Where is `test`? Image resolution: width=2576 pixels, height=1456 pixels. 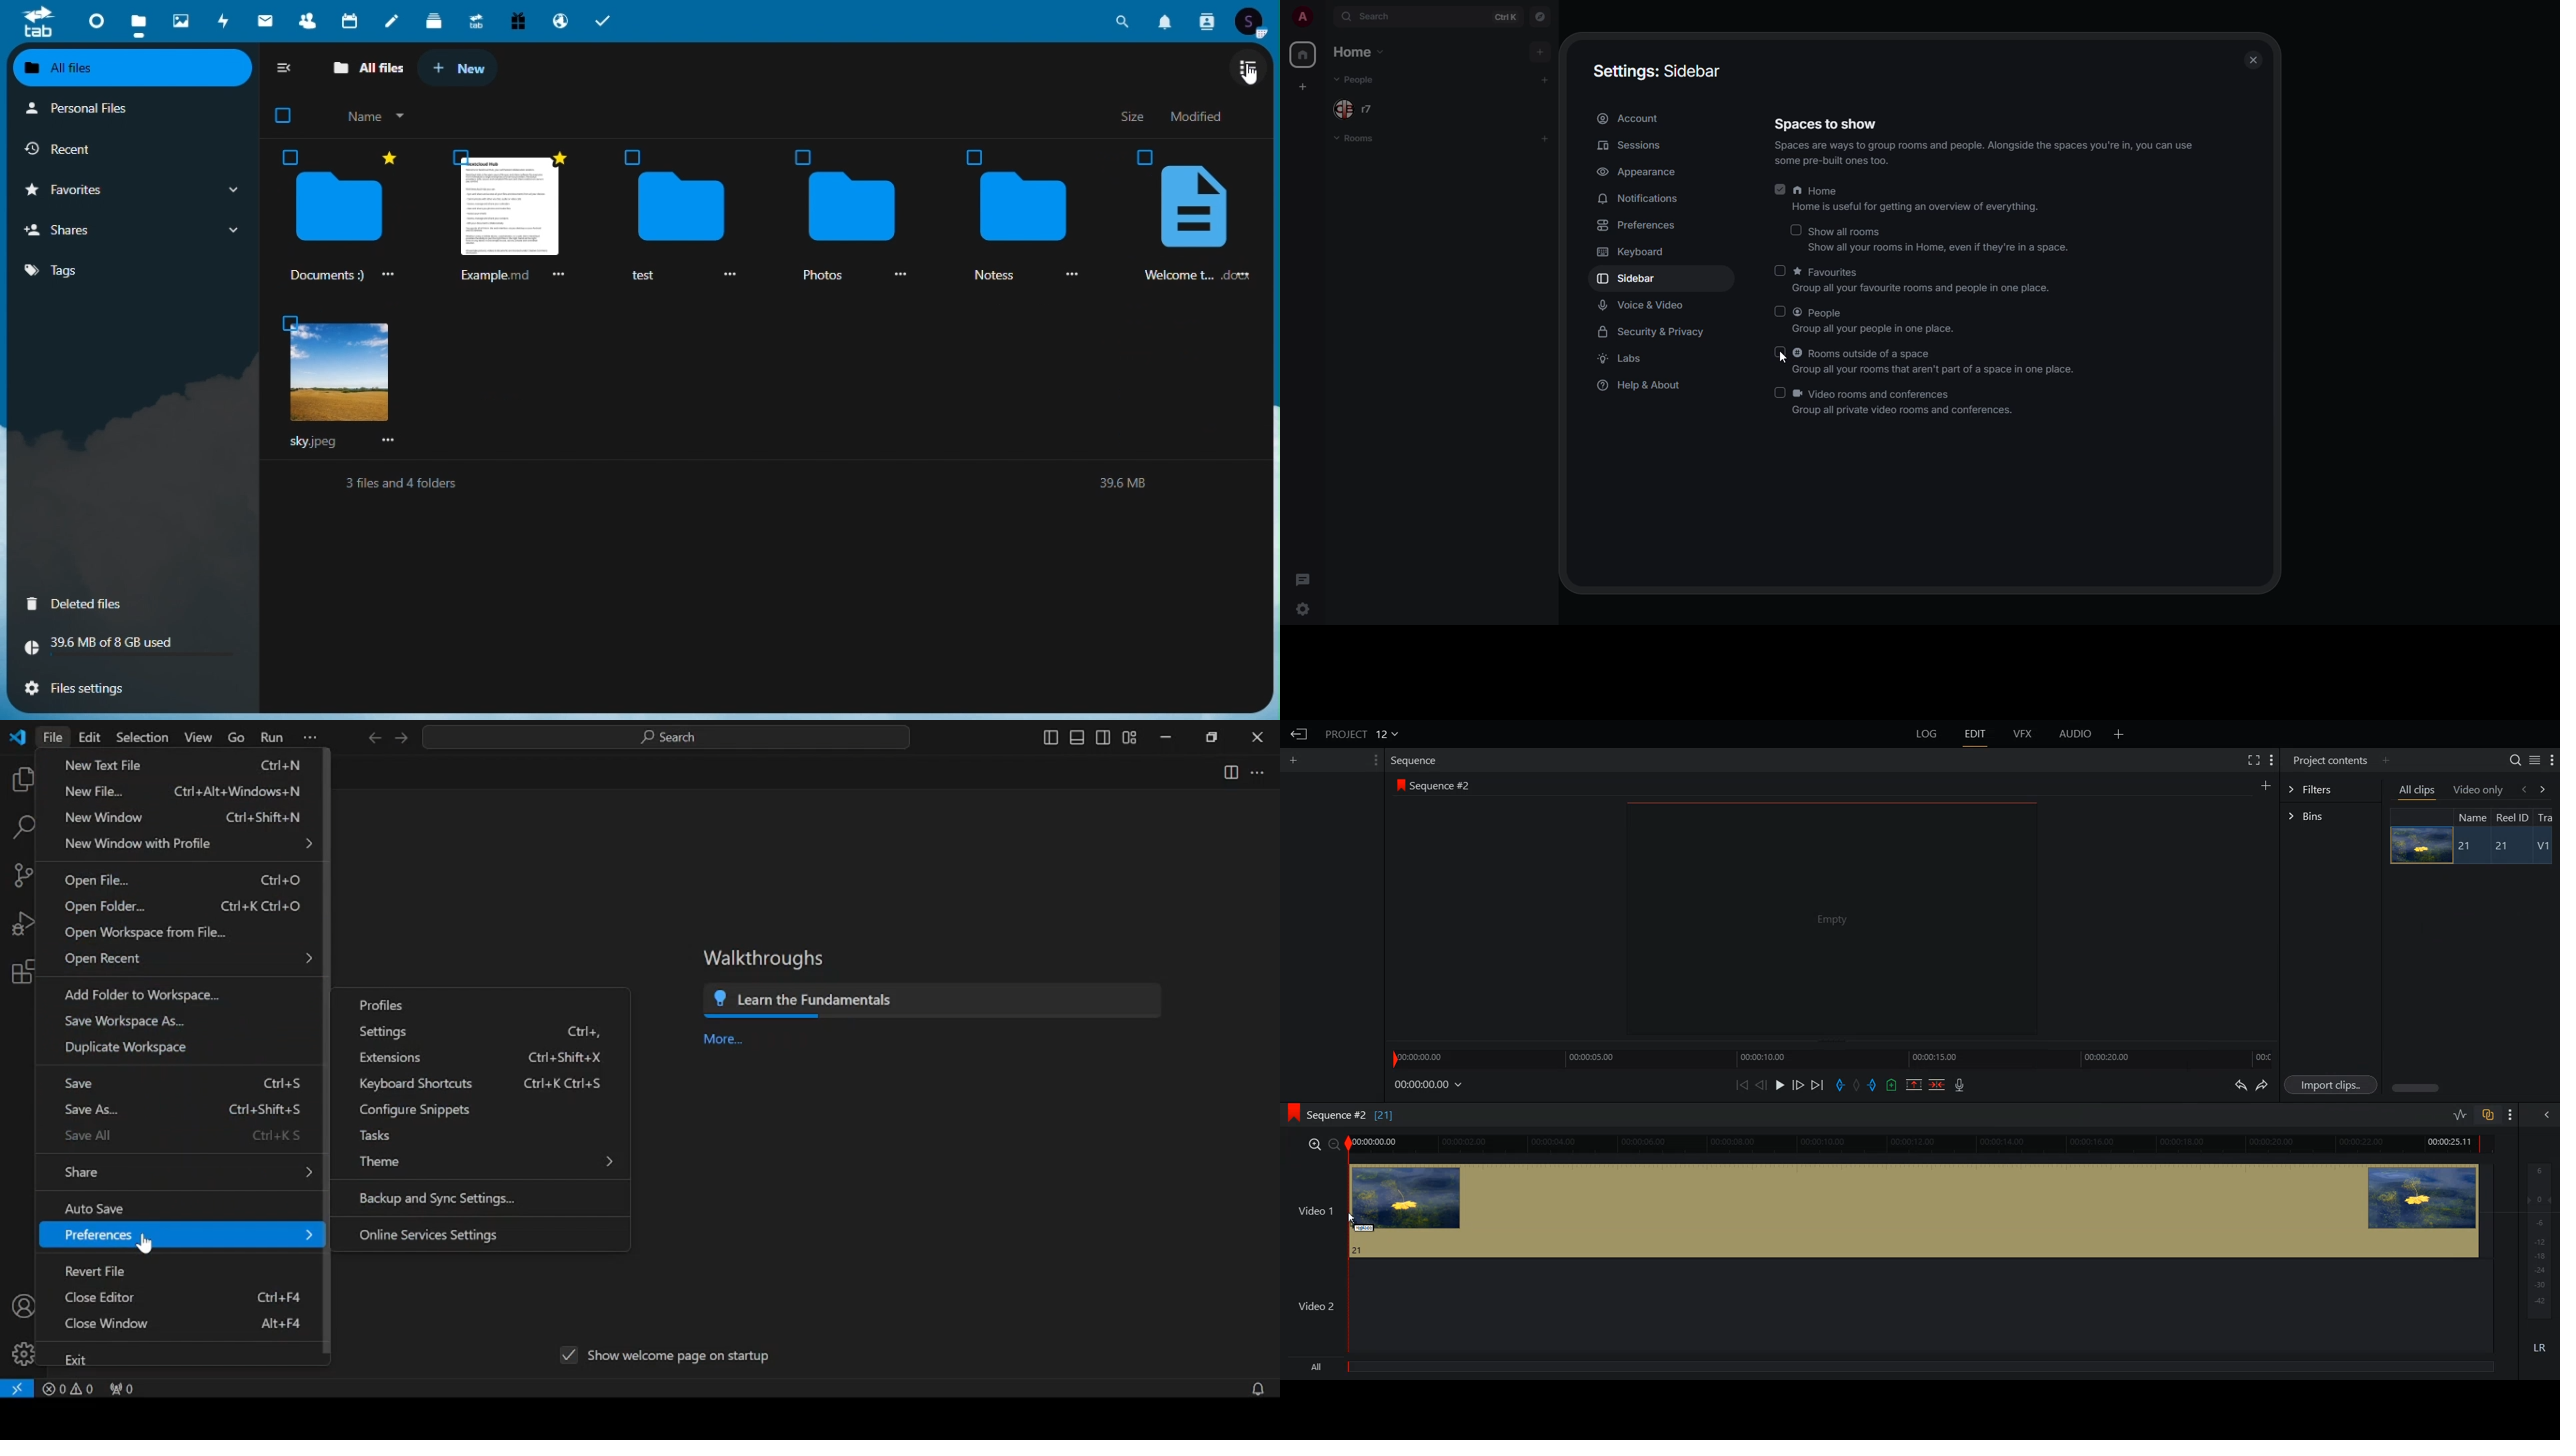
test is located at coordinates (647, 278).